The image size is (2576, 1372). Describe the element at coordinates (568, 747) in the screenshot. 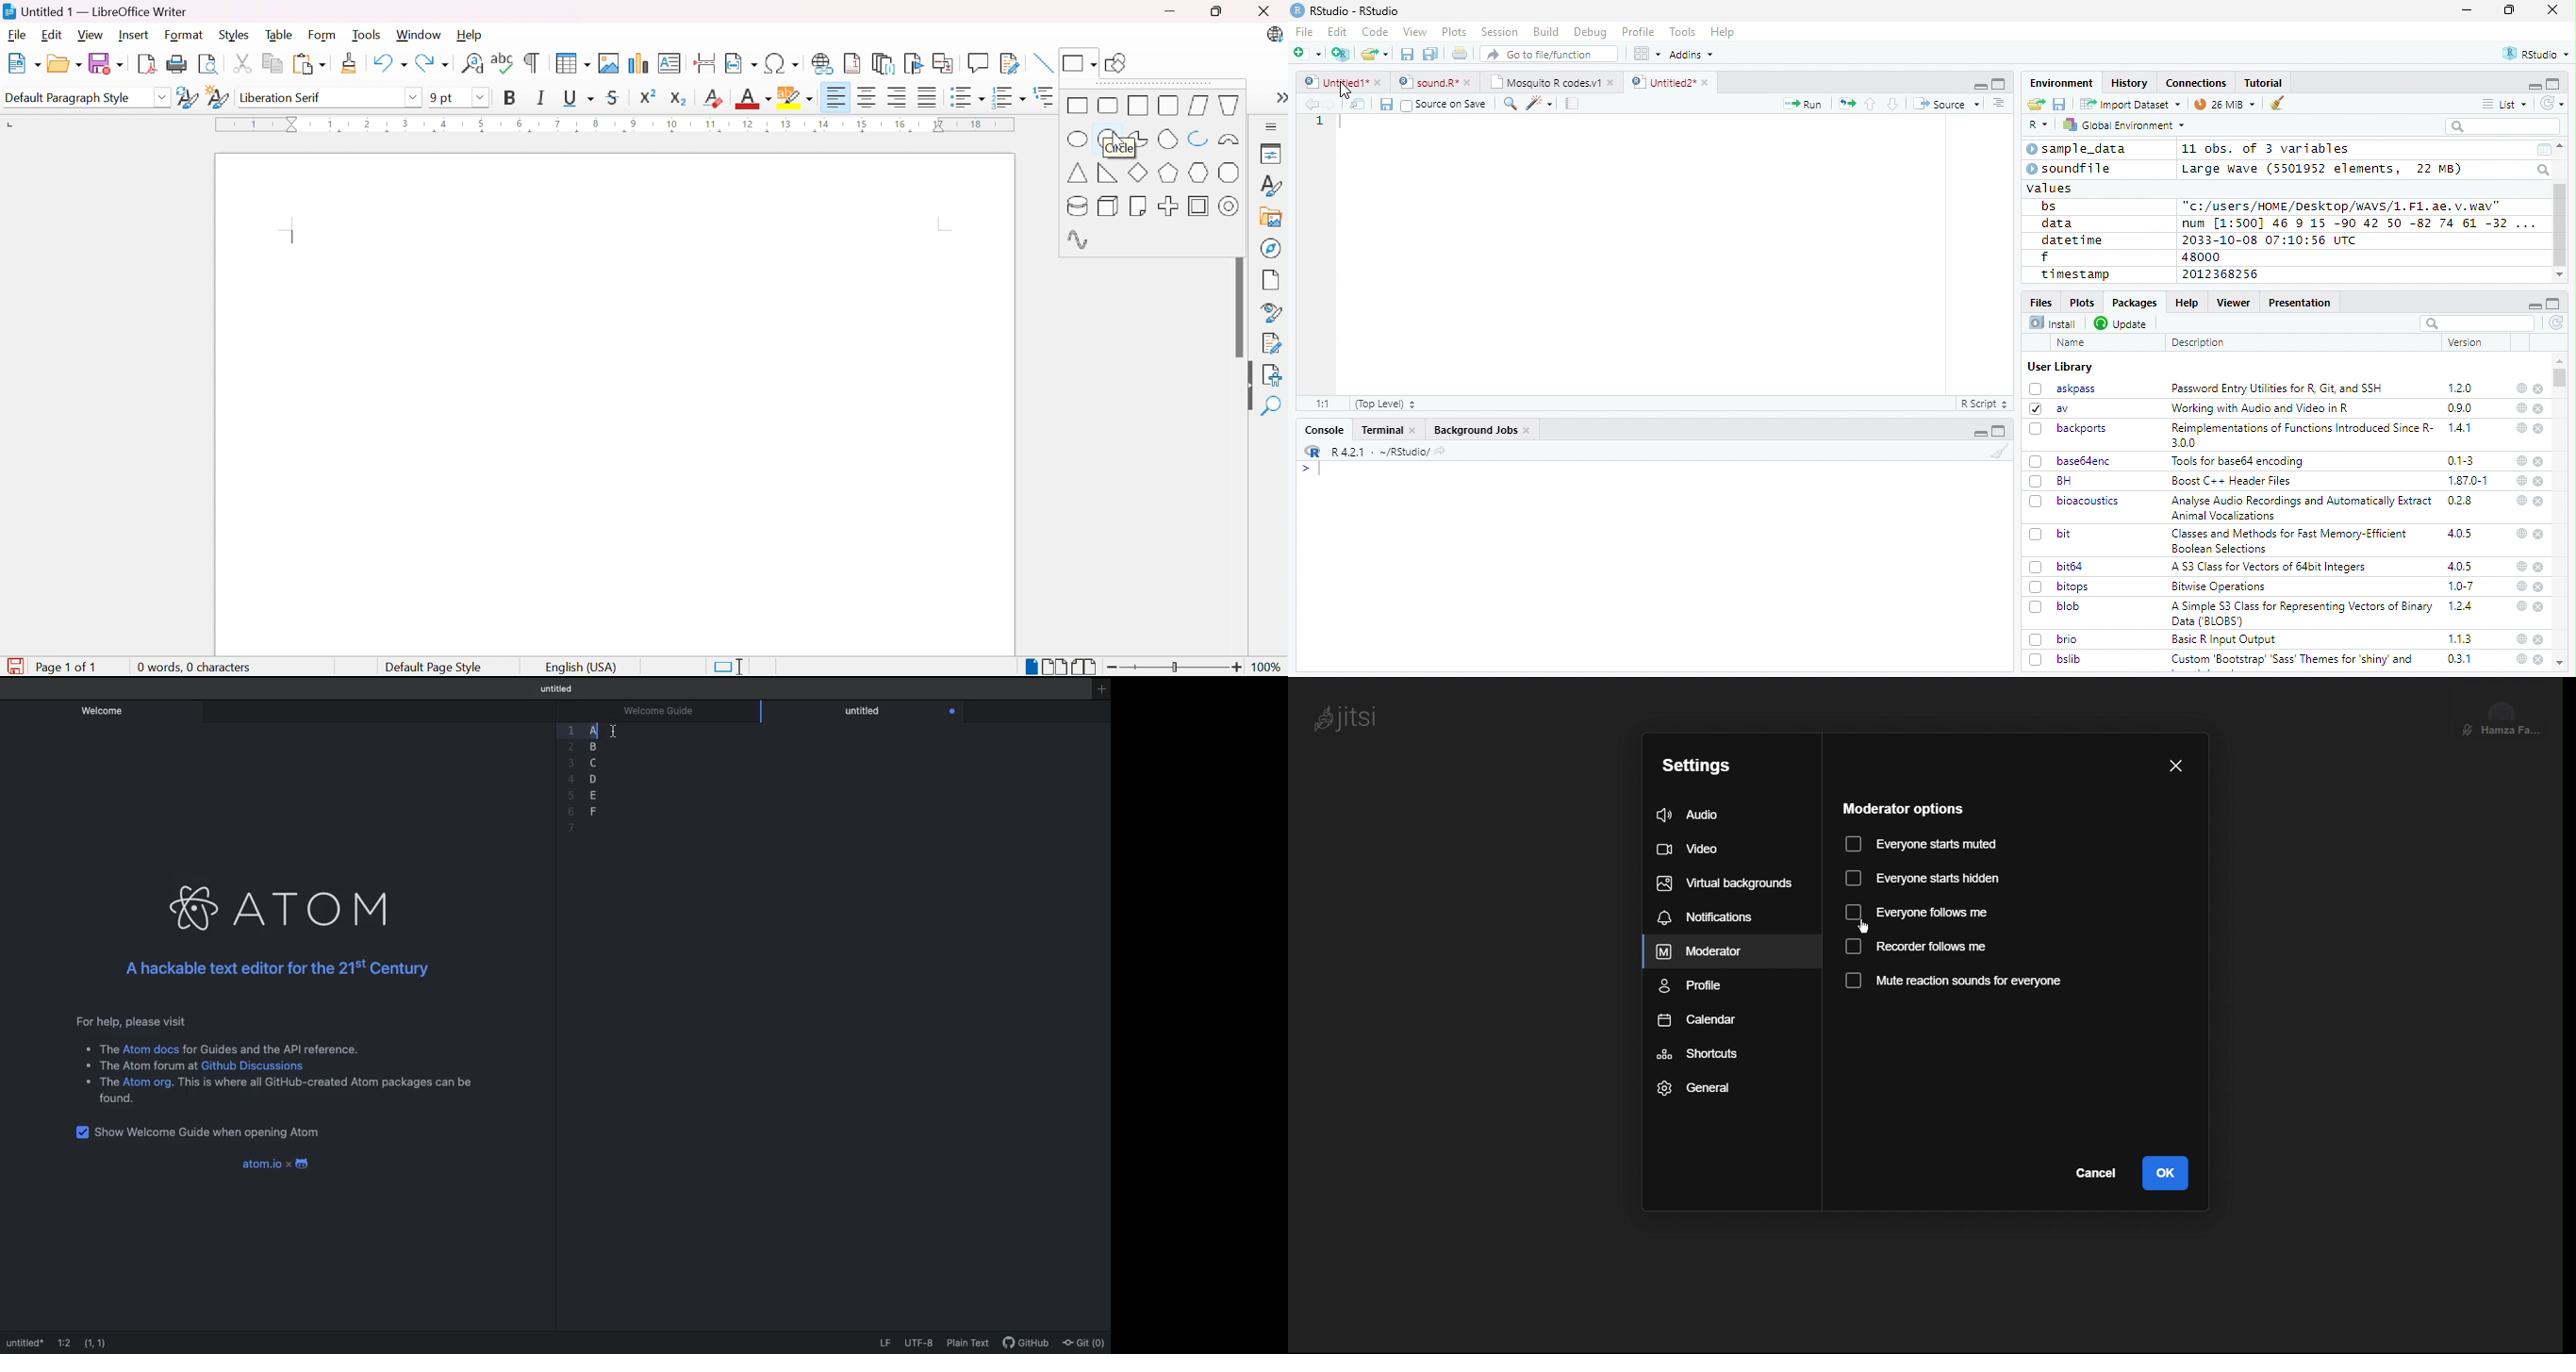

I see `` at that location.